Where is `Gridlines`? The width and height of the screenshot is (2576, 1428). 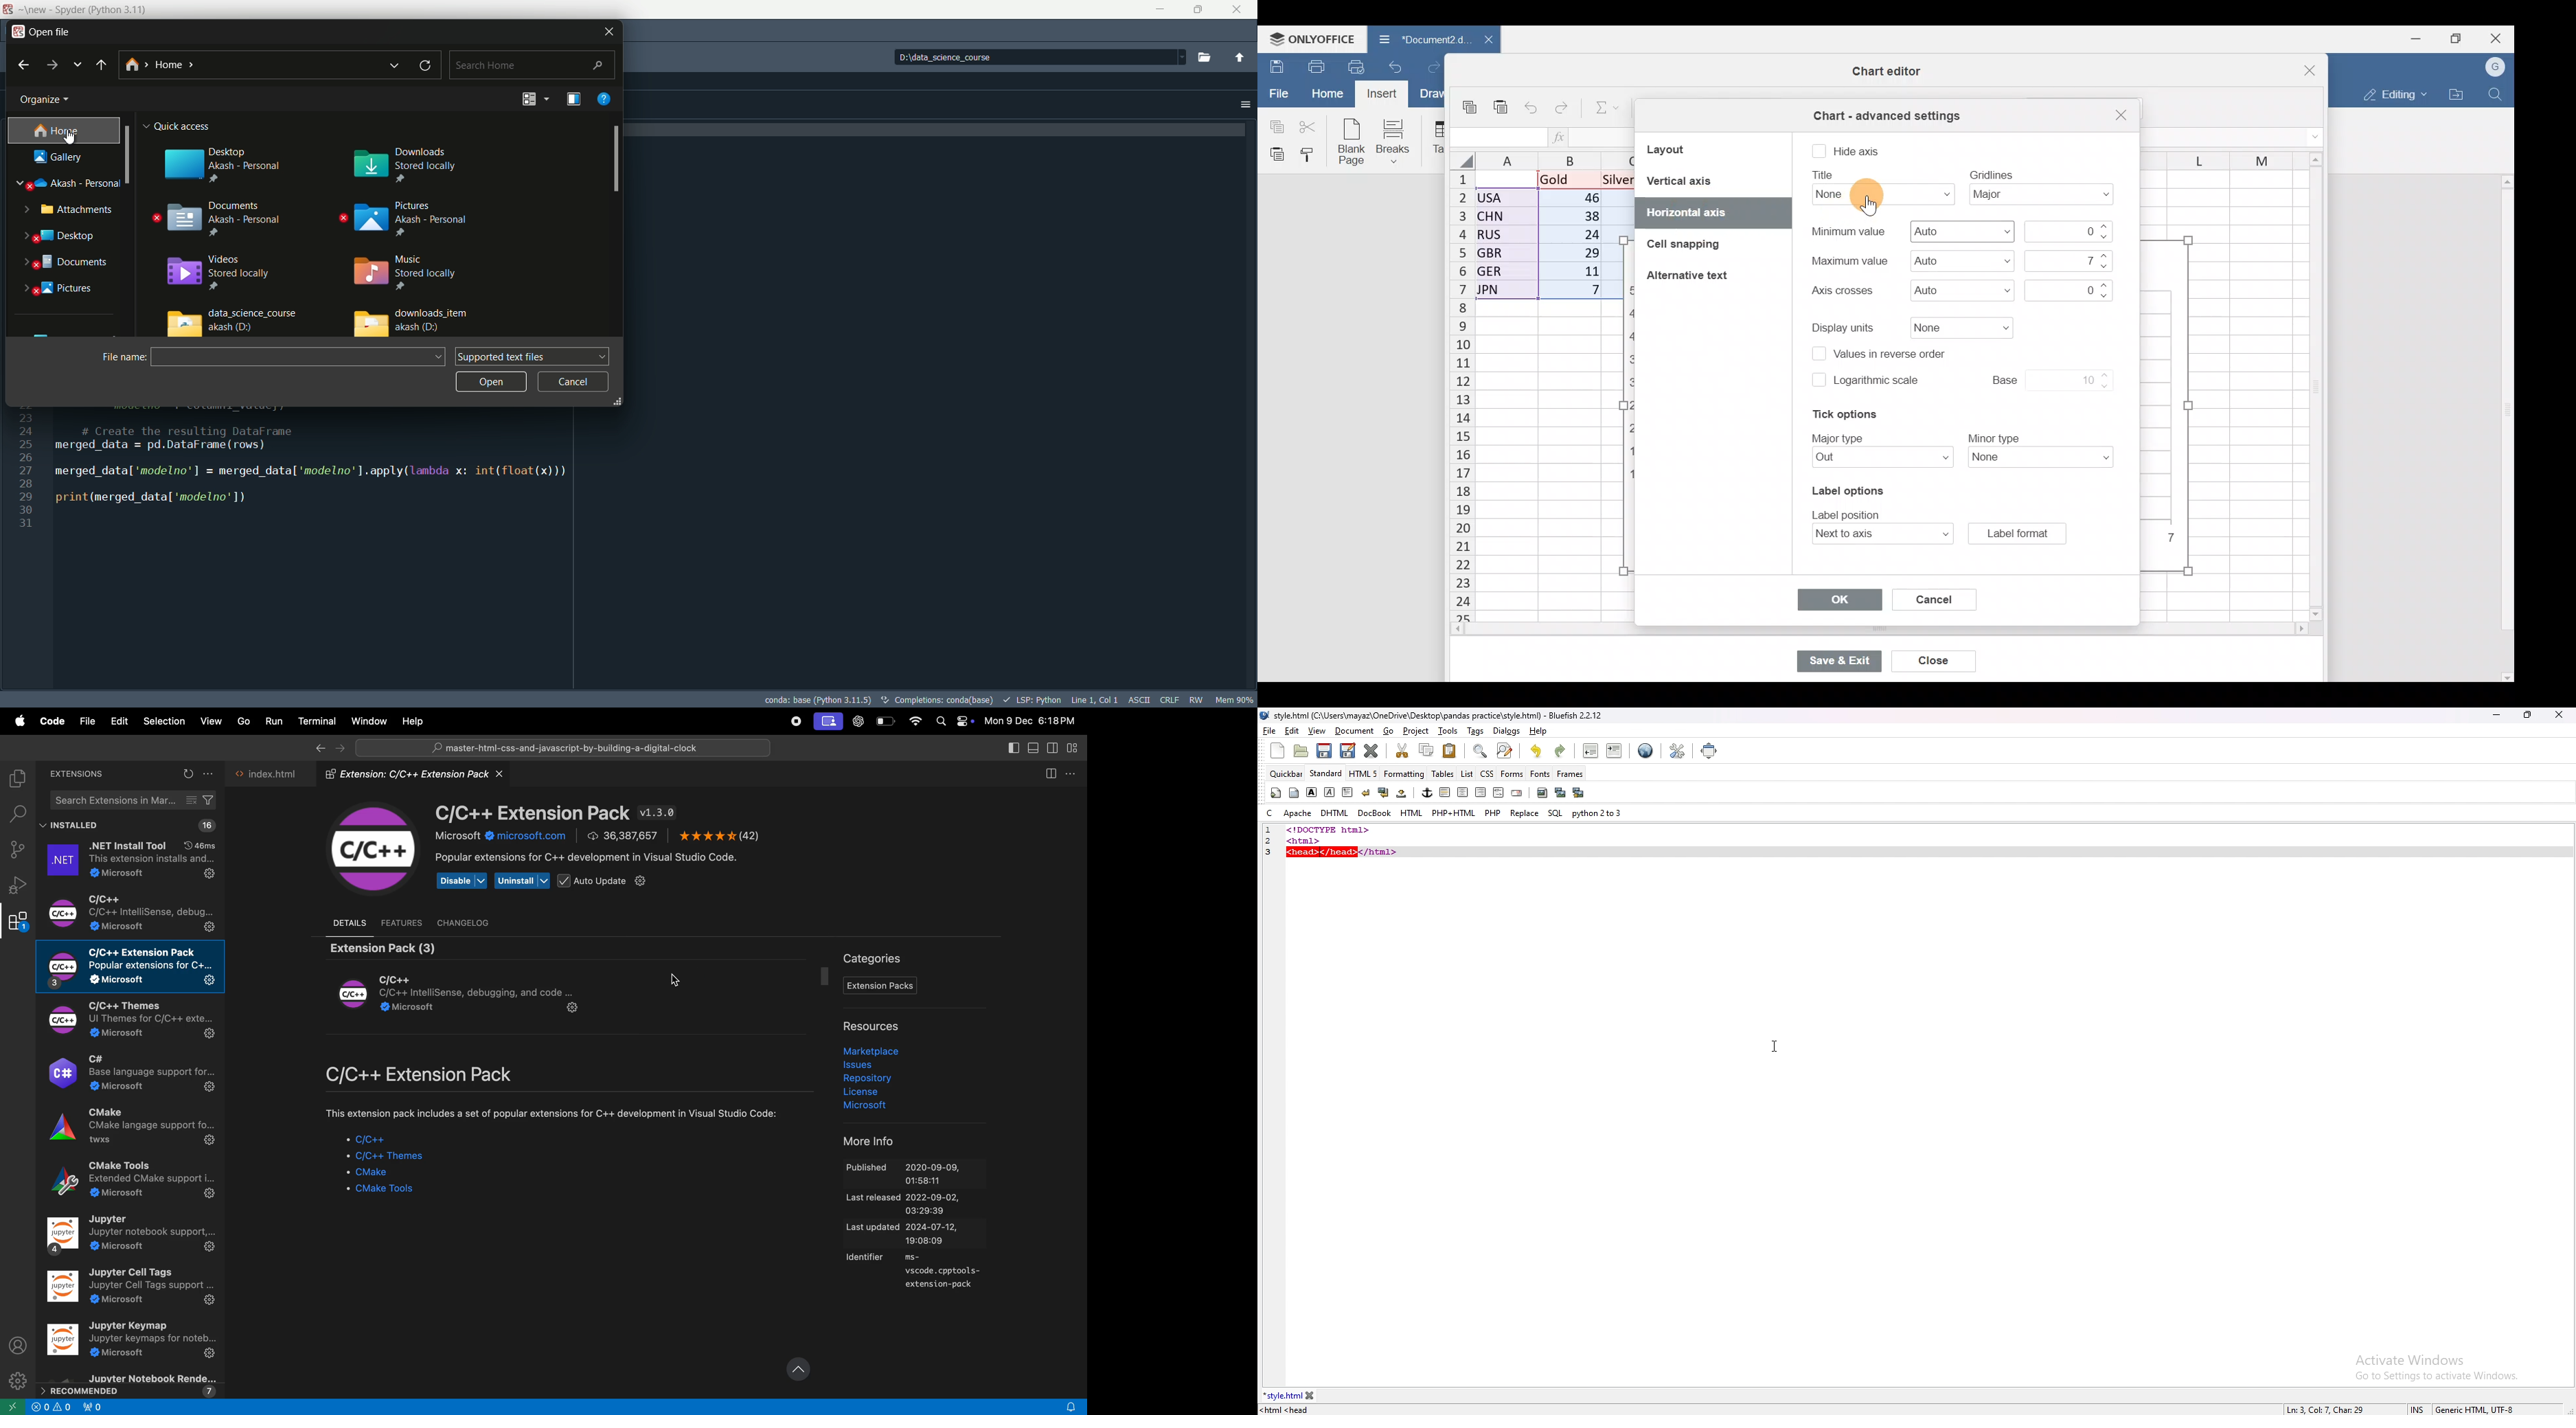
Gridlines is located at coordinates (2047, 195).